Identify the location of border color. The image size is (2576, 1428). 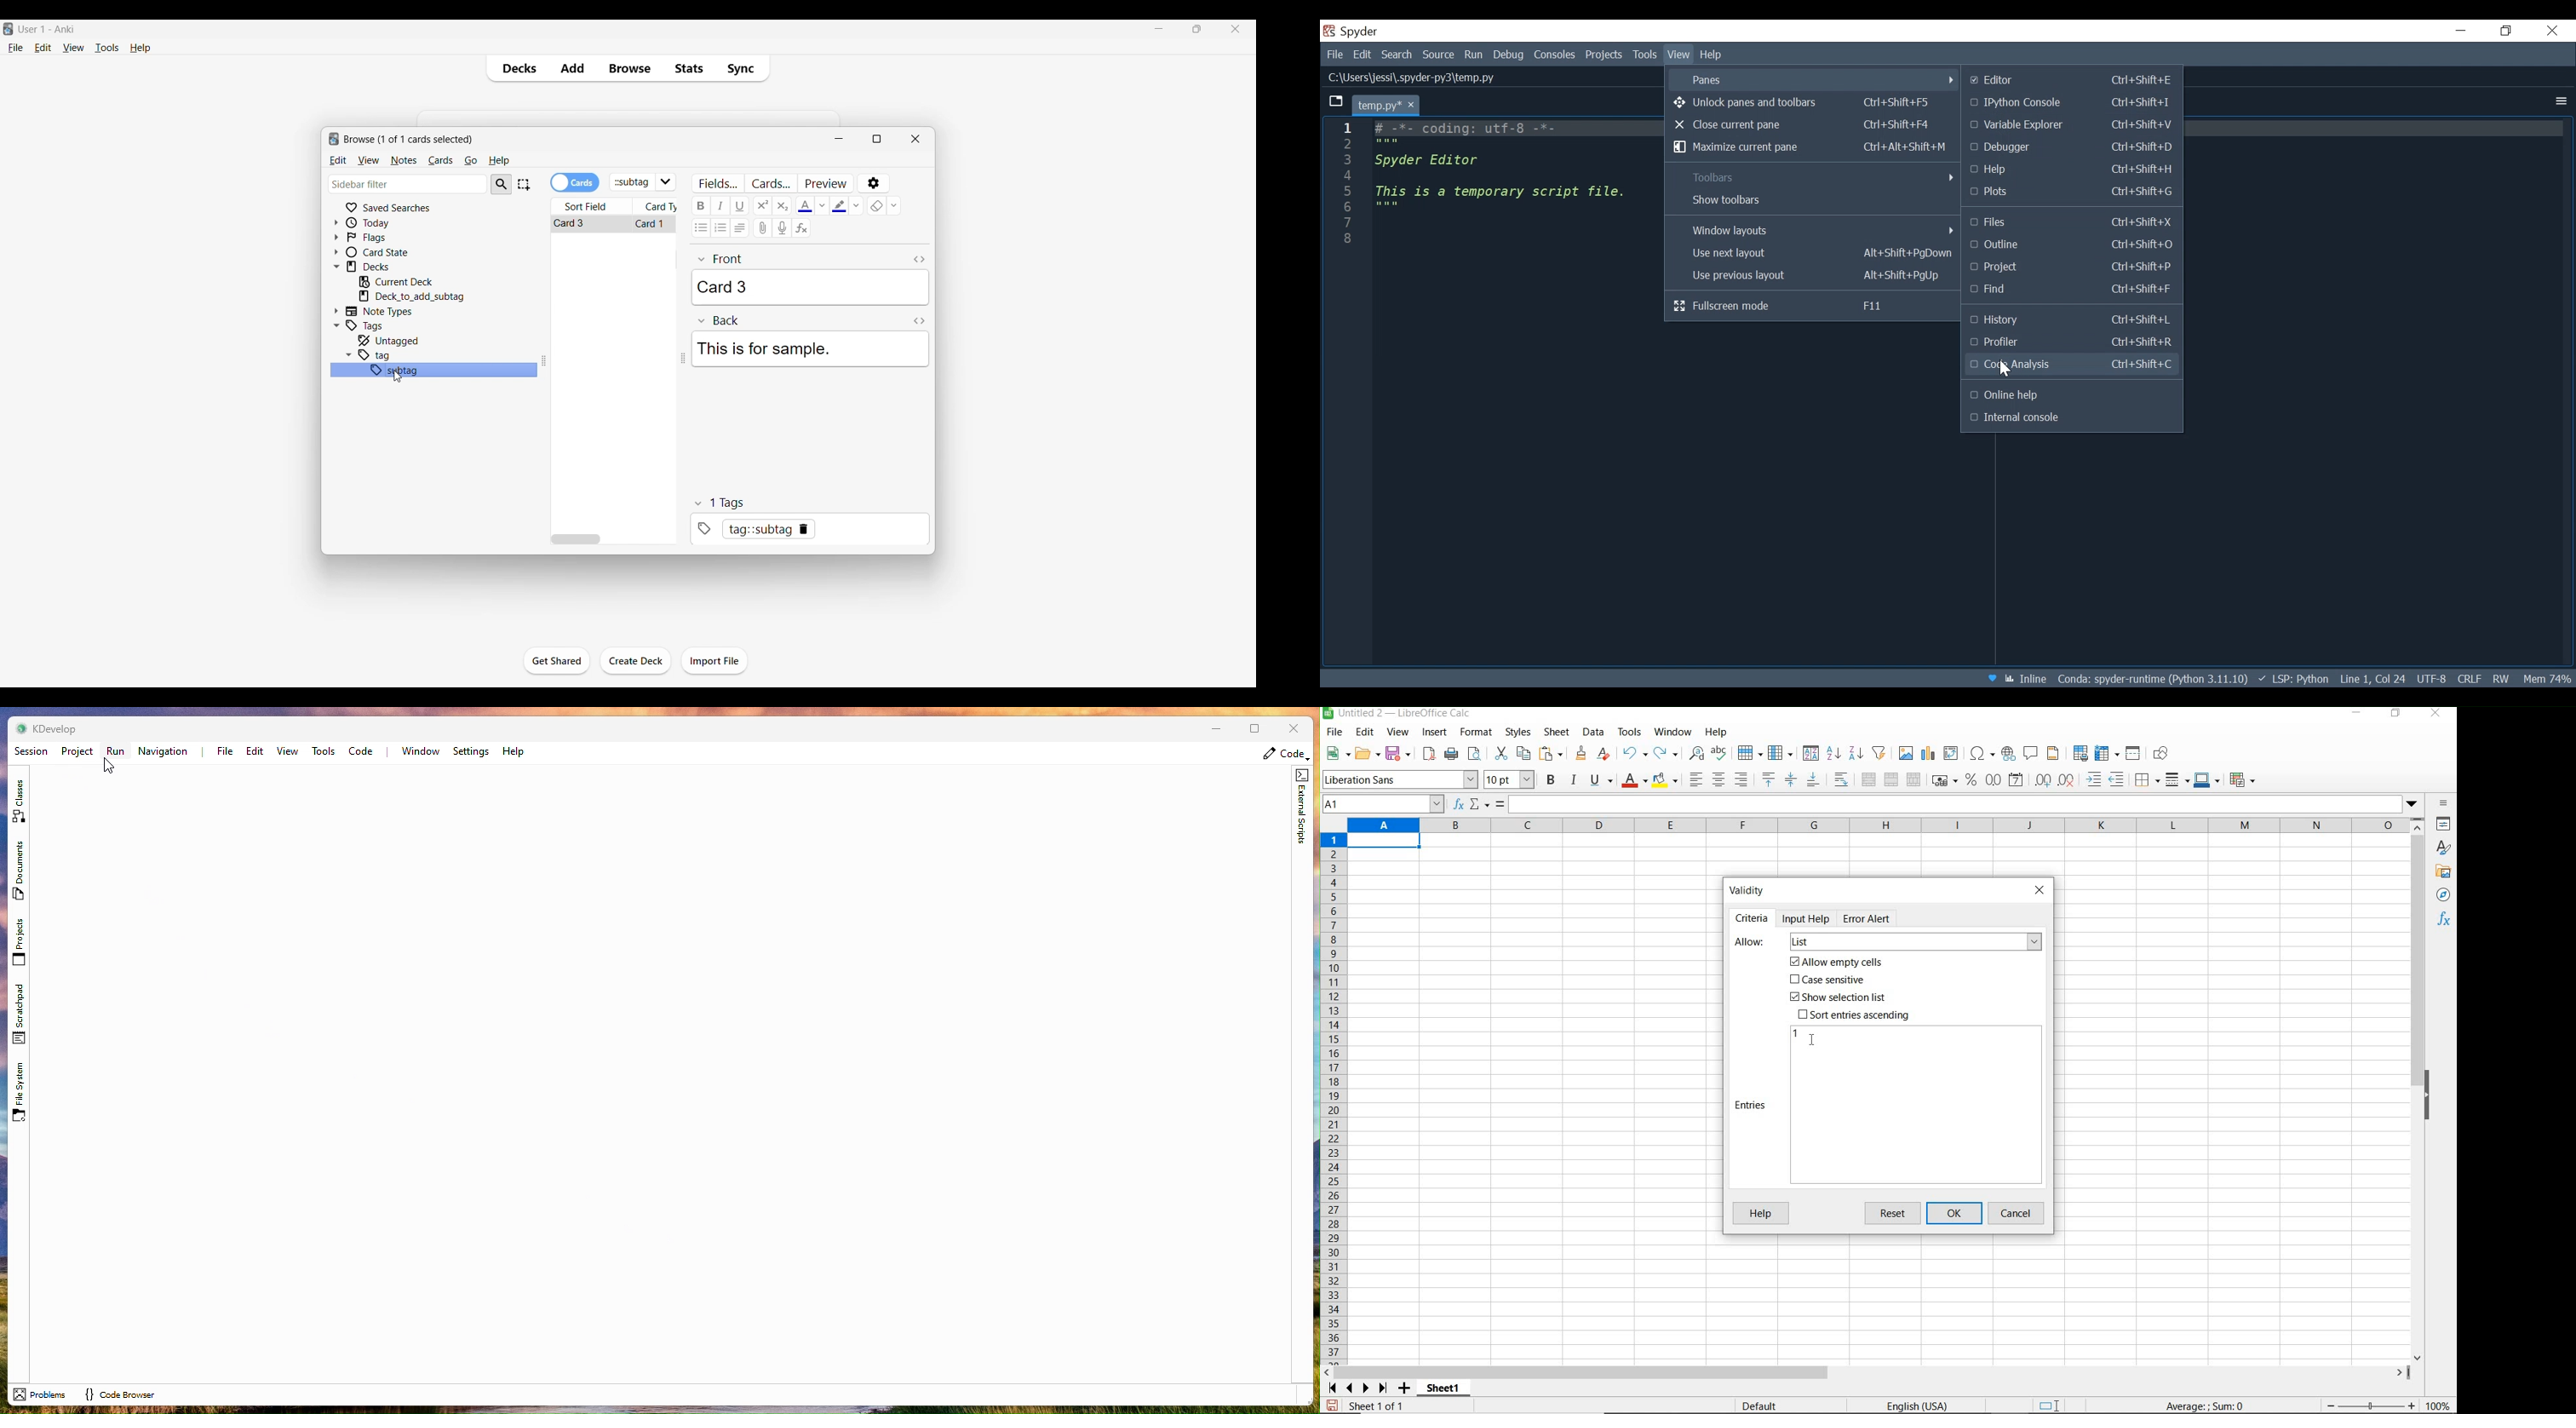
(2207, 779).